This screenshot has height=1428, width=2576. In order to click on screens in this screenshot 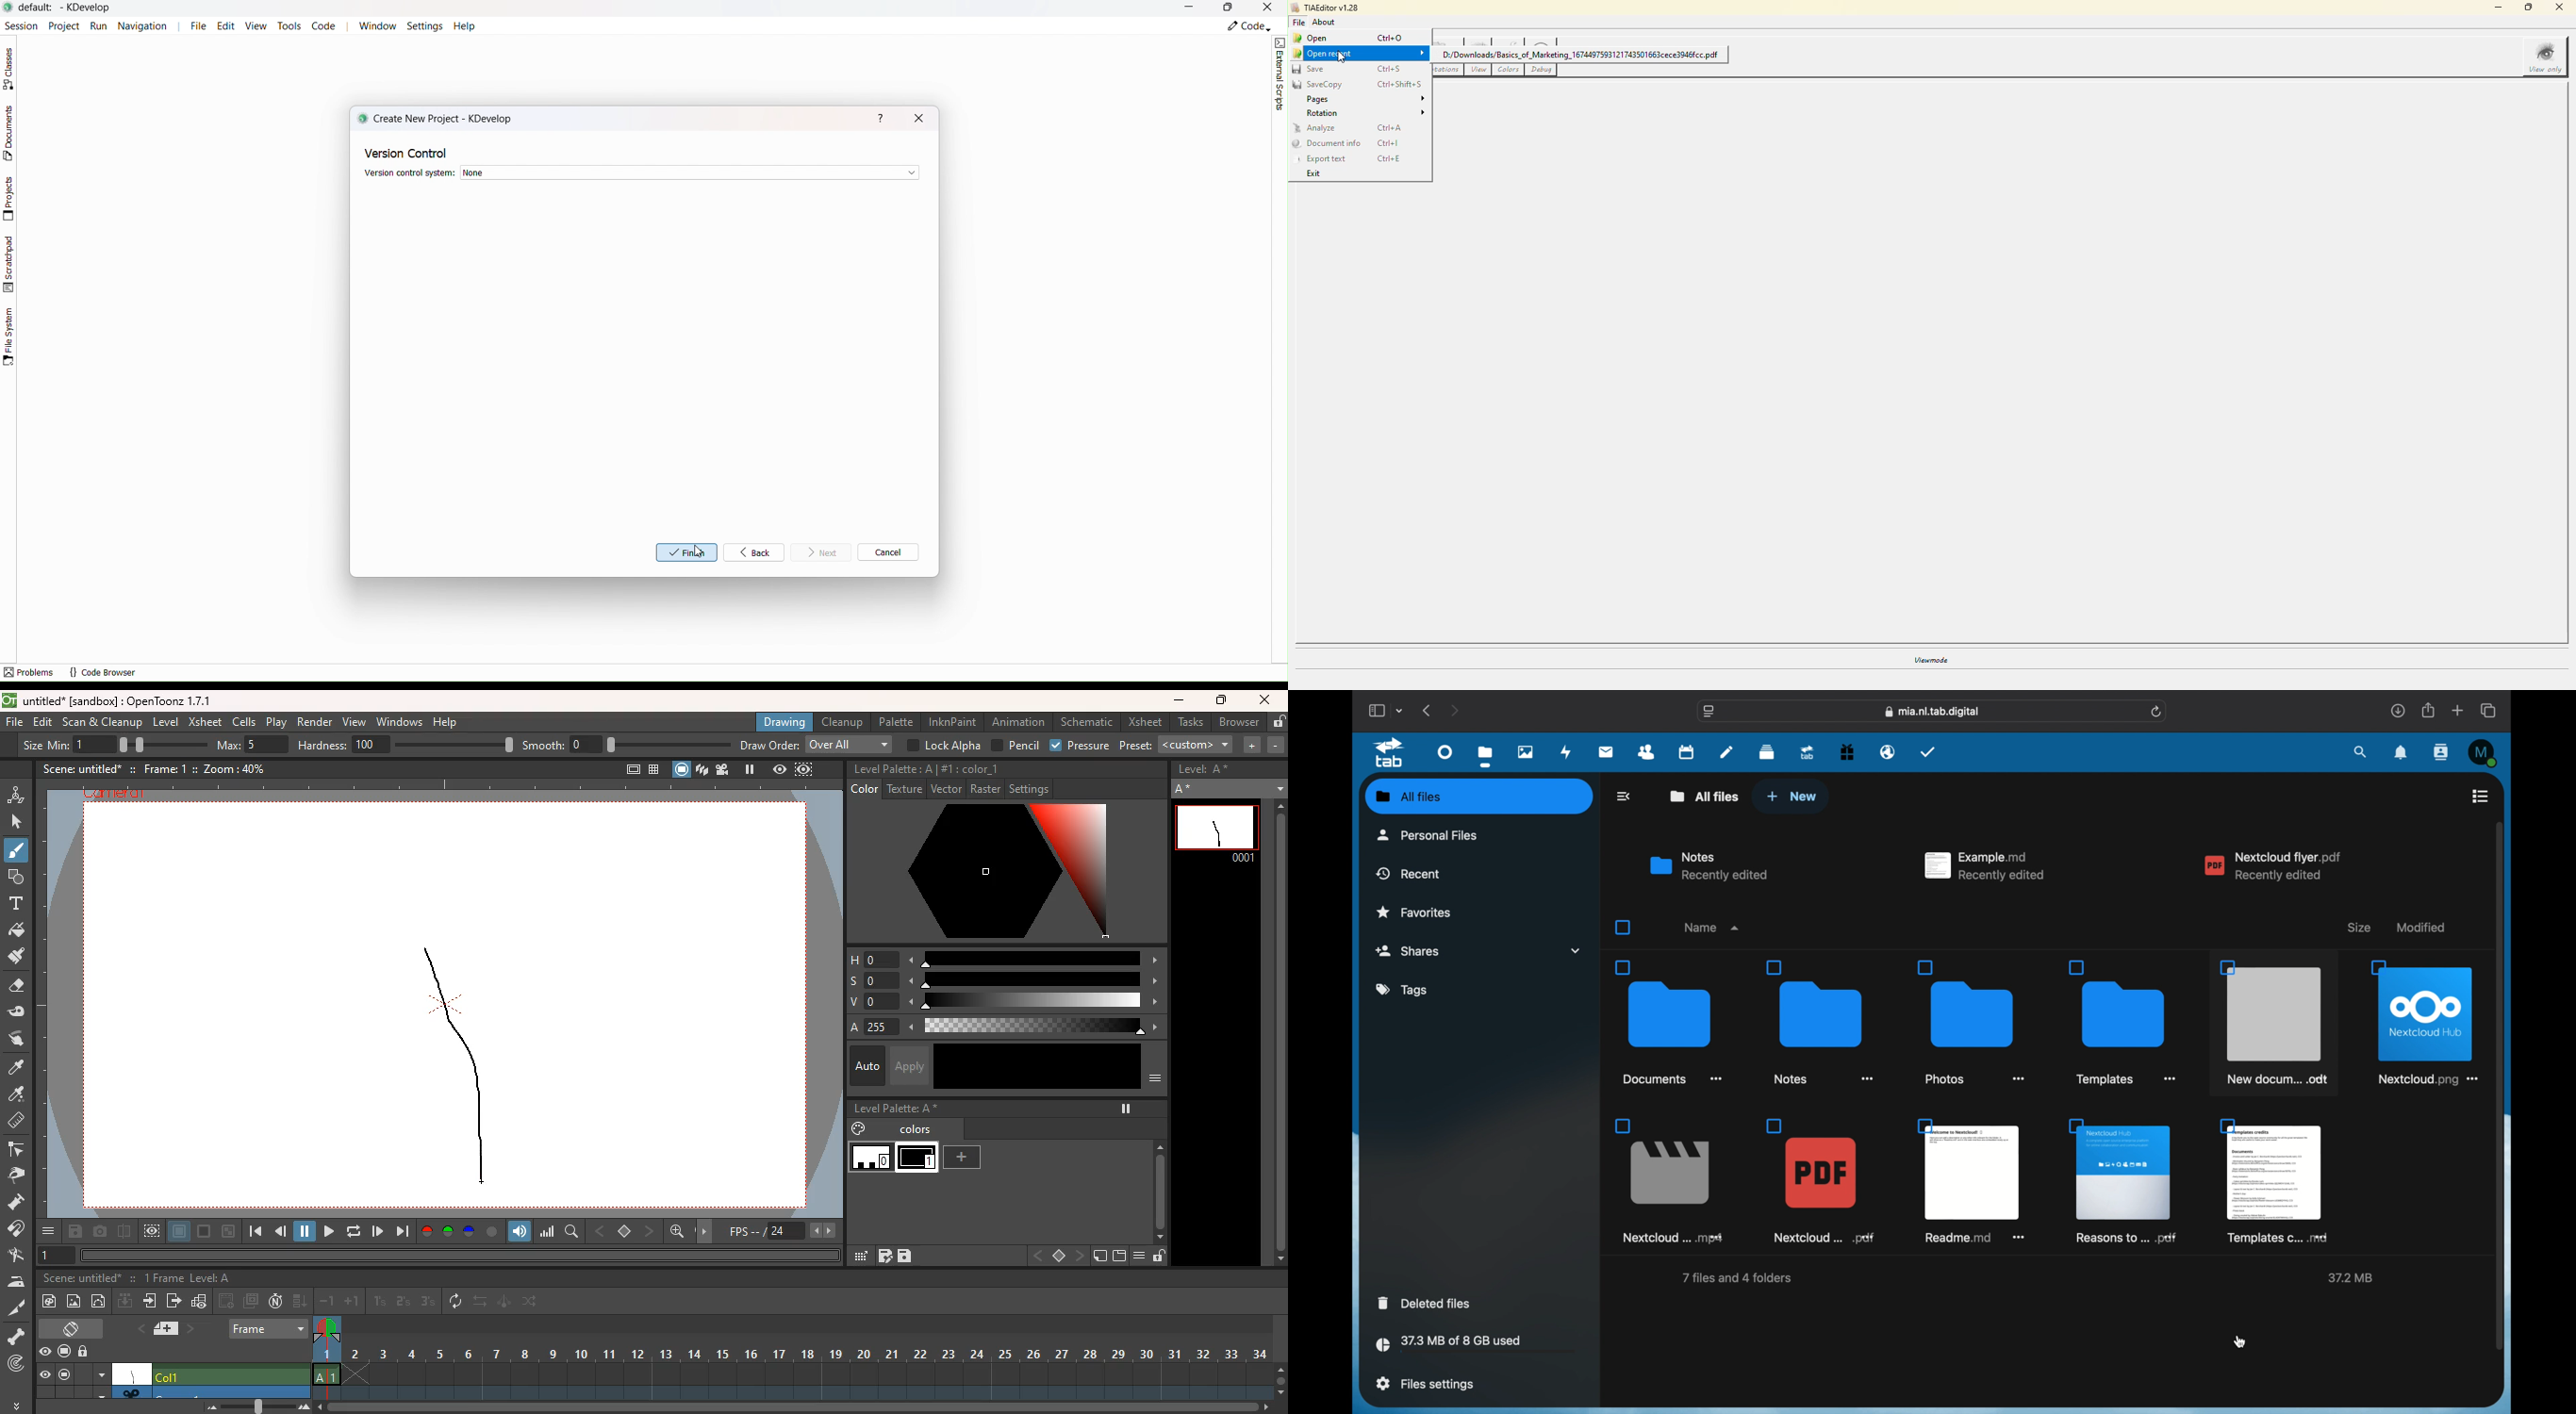, I will do `click(253, 1301)`.